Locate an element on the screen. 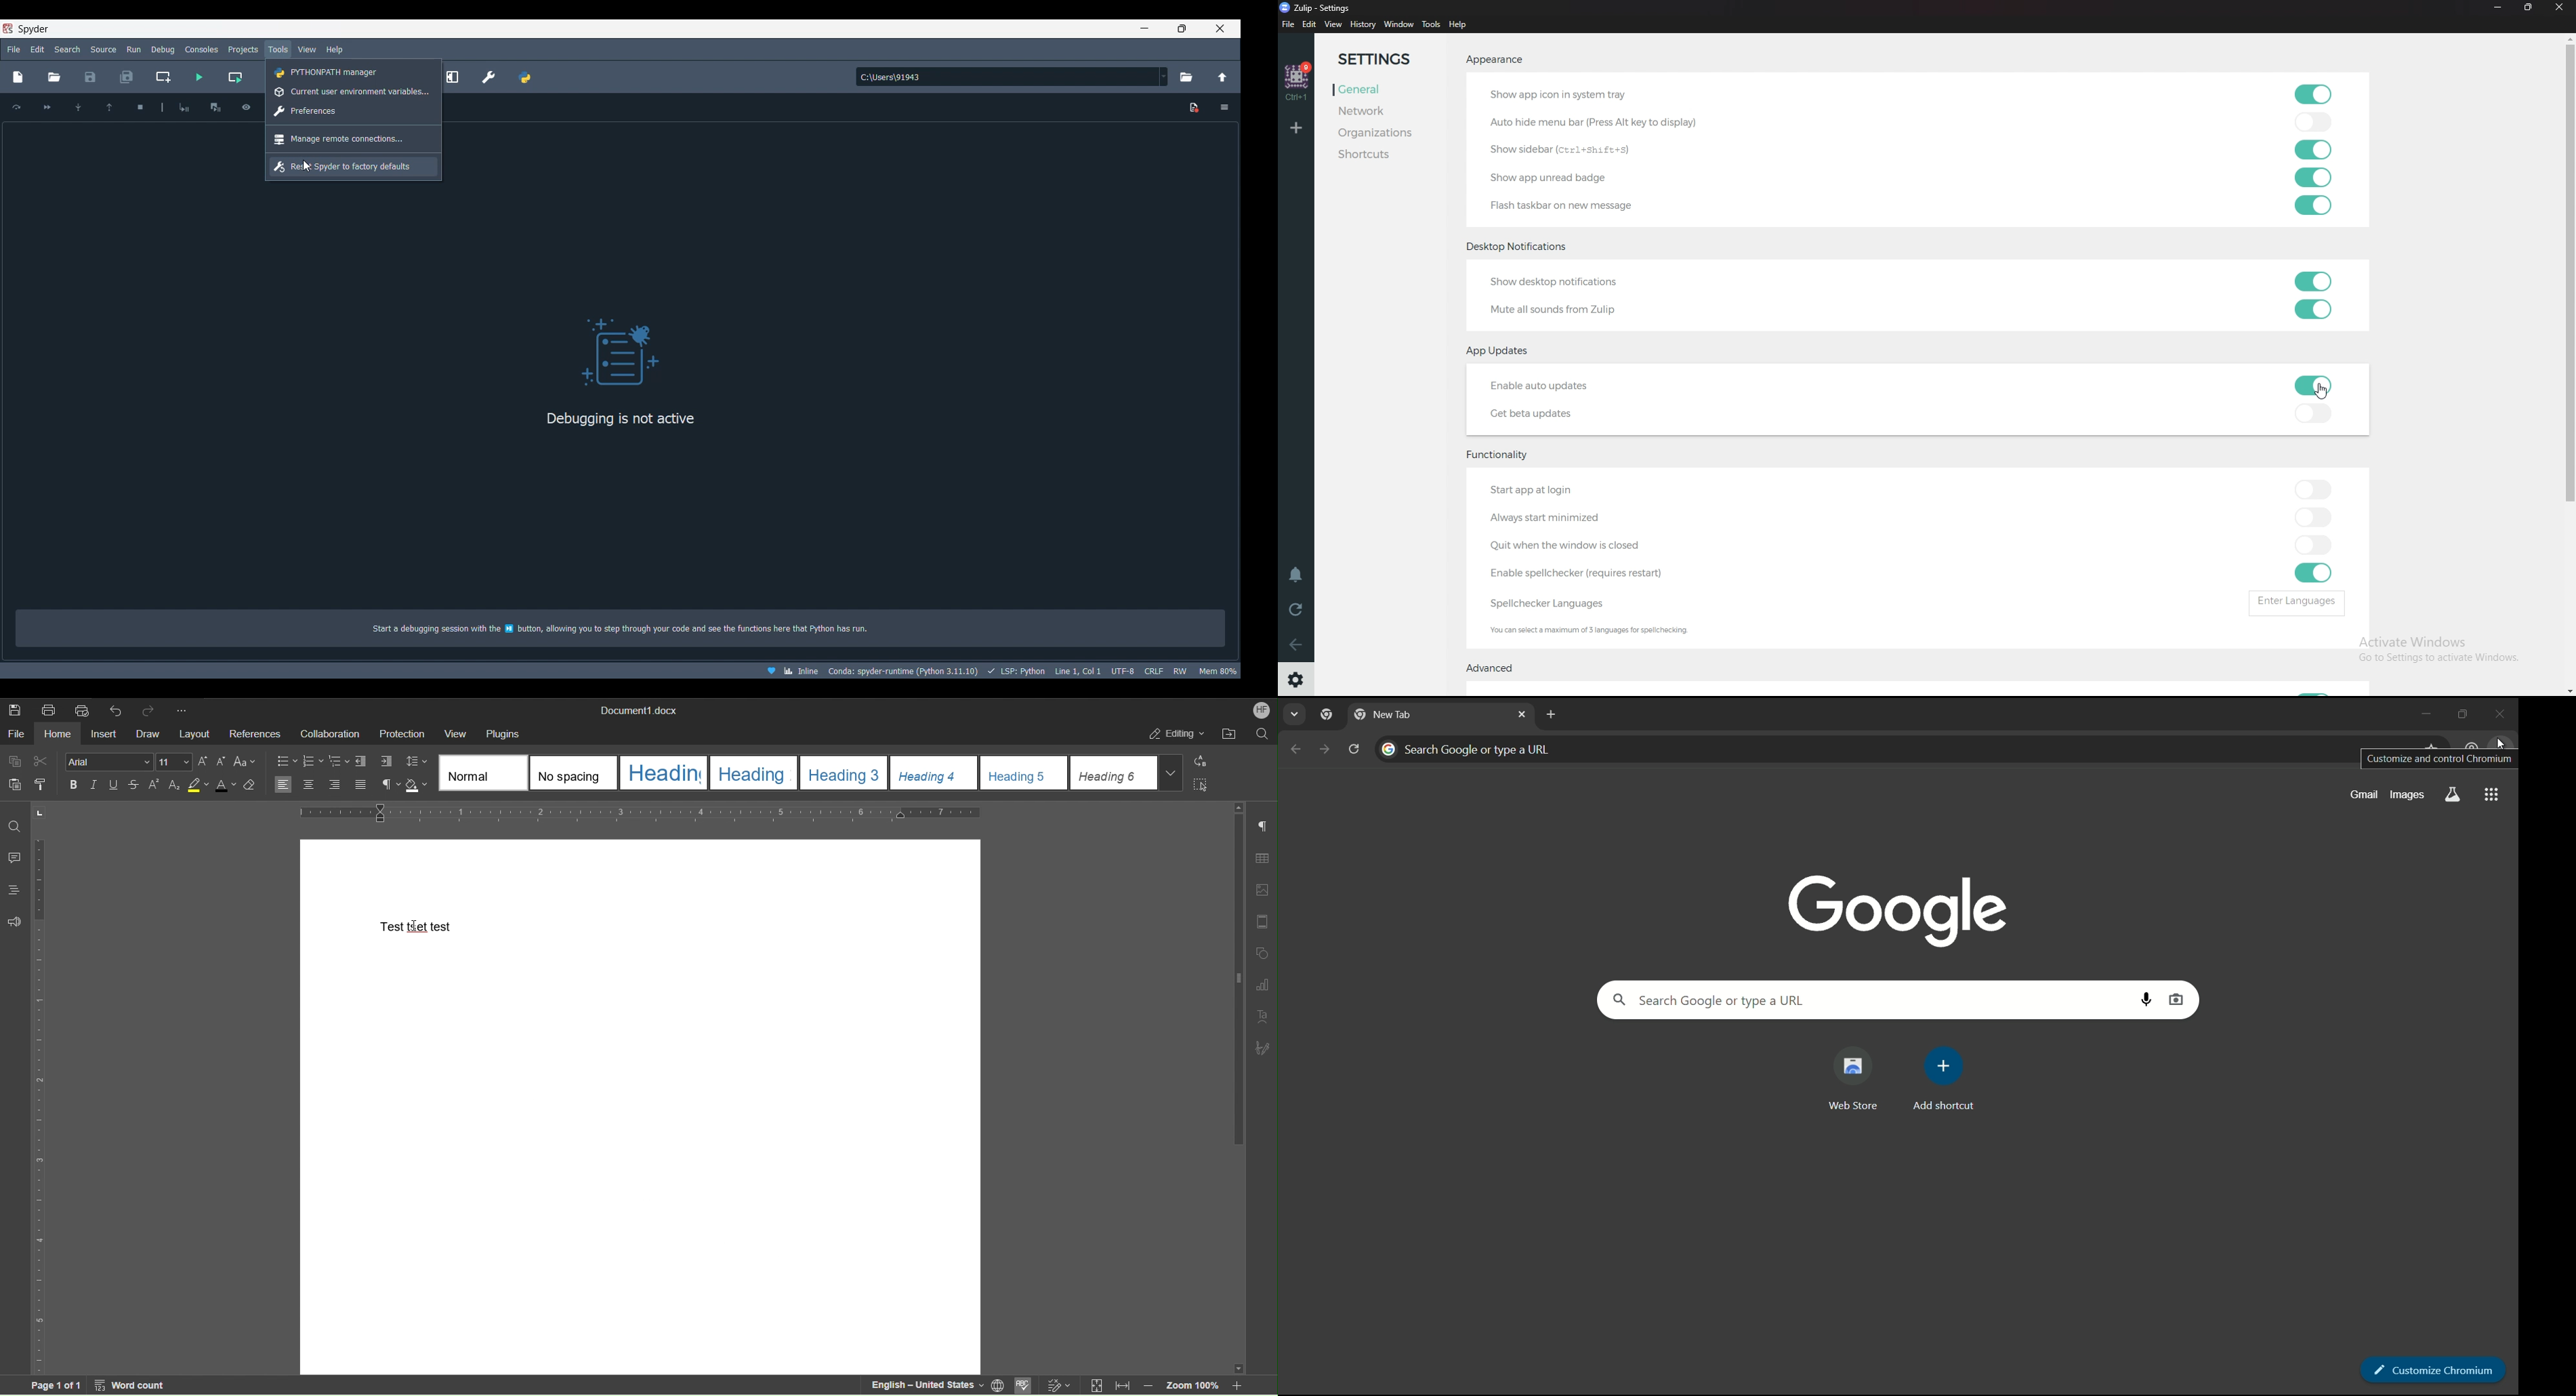  crlf is located at coordinates (1153, 671).